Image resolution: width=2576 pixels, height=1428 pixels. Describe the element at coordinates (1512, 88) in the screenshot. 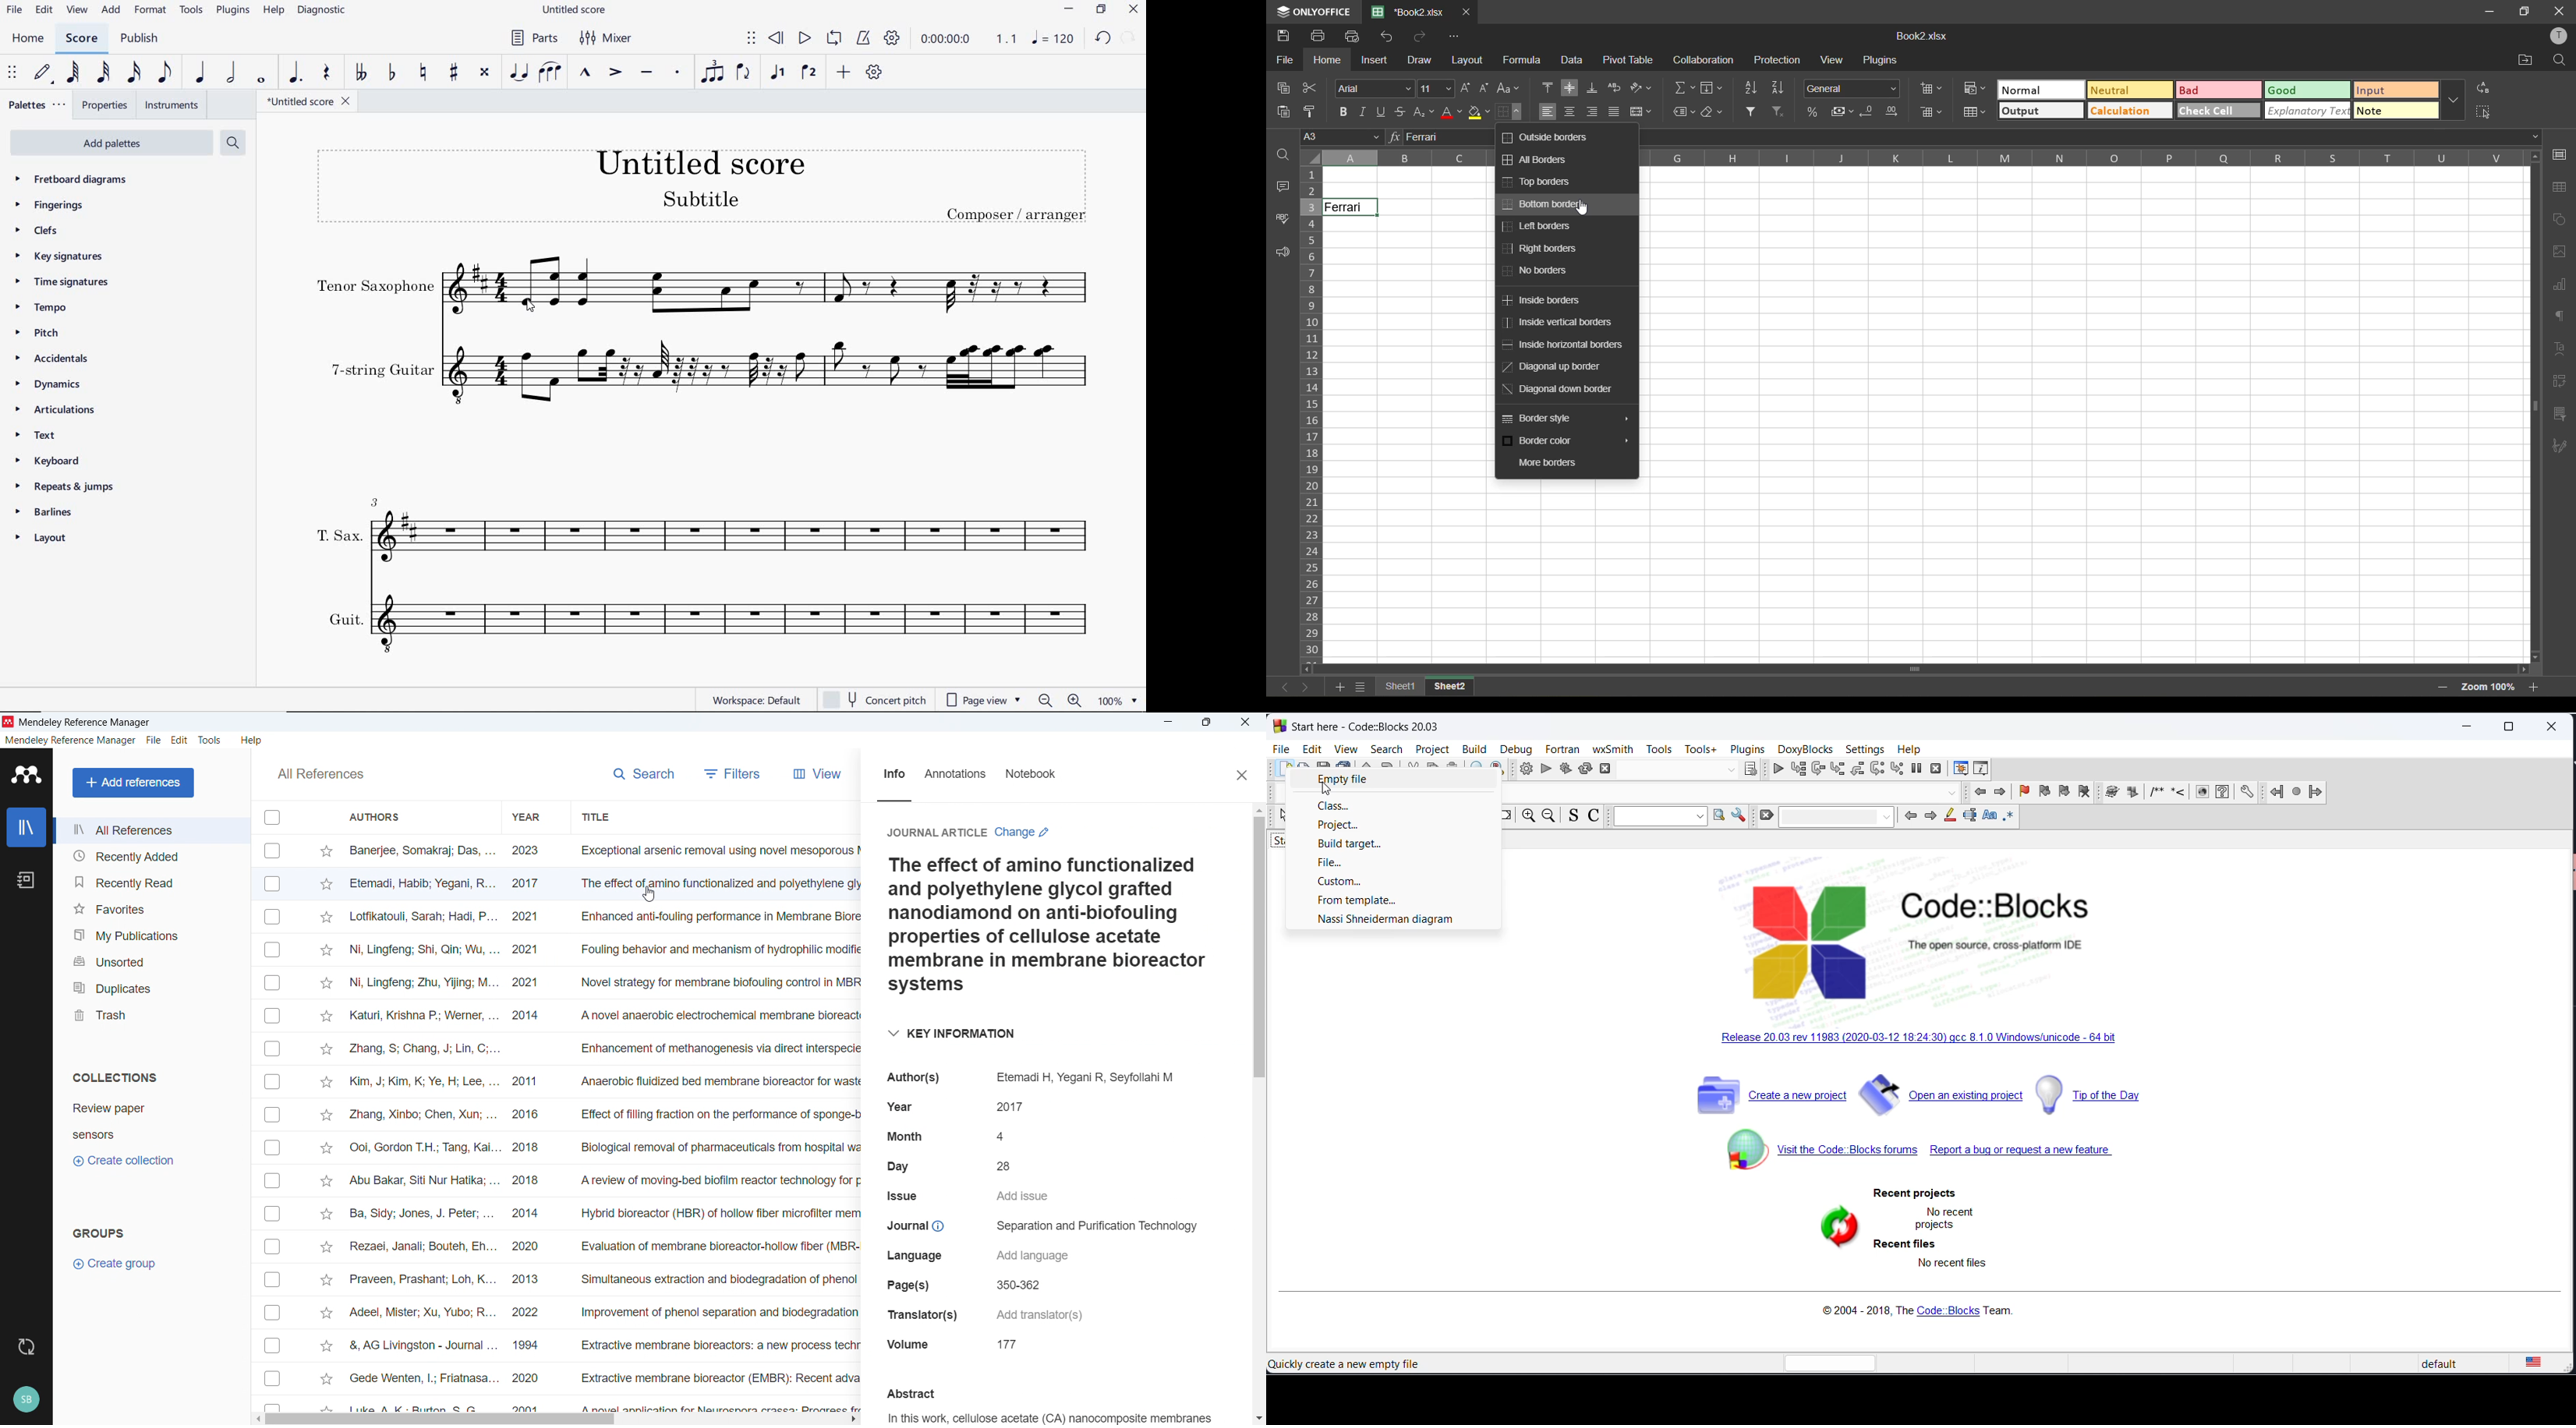

I see `change case` at that location.